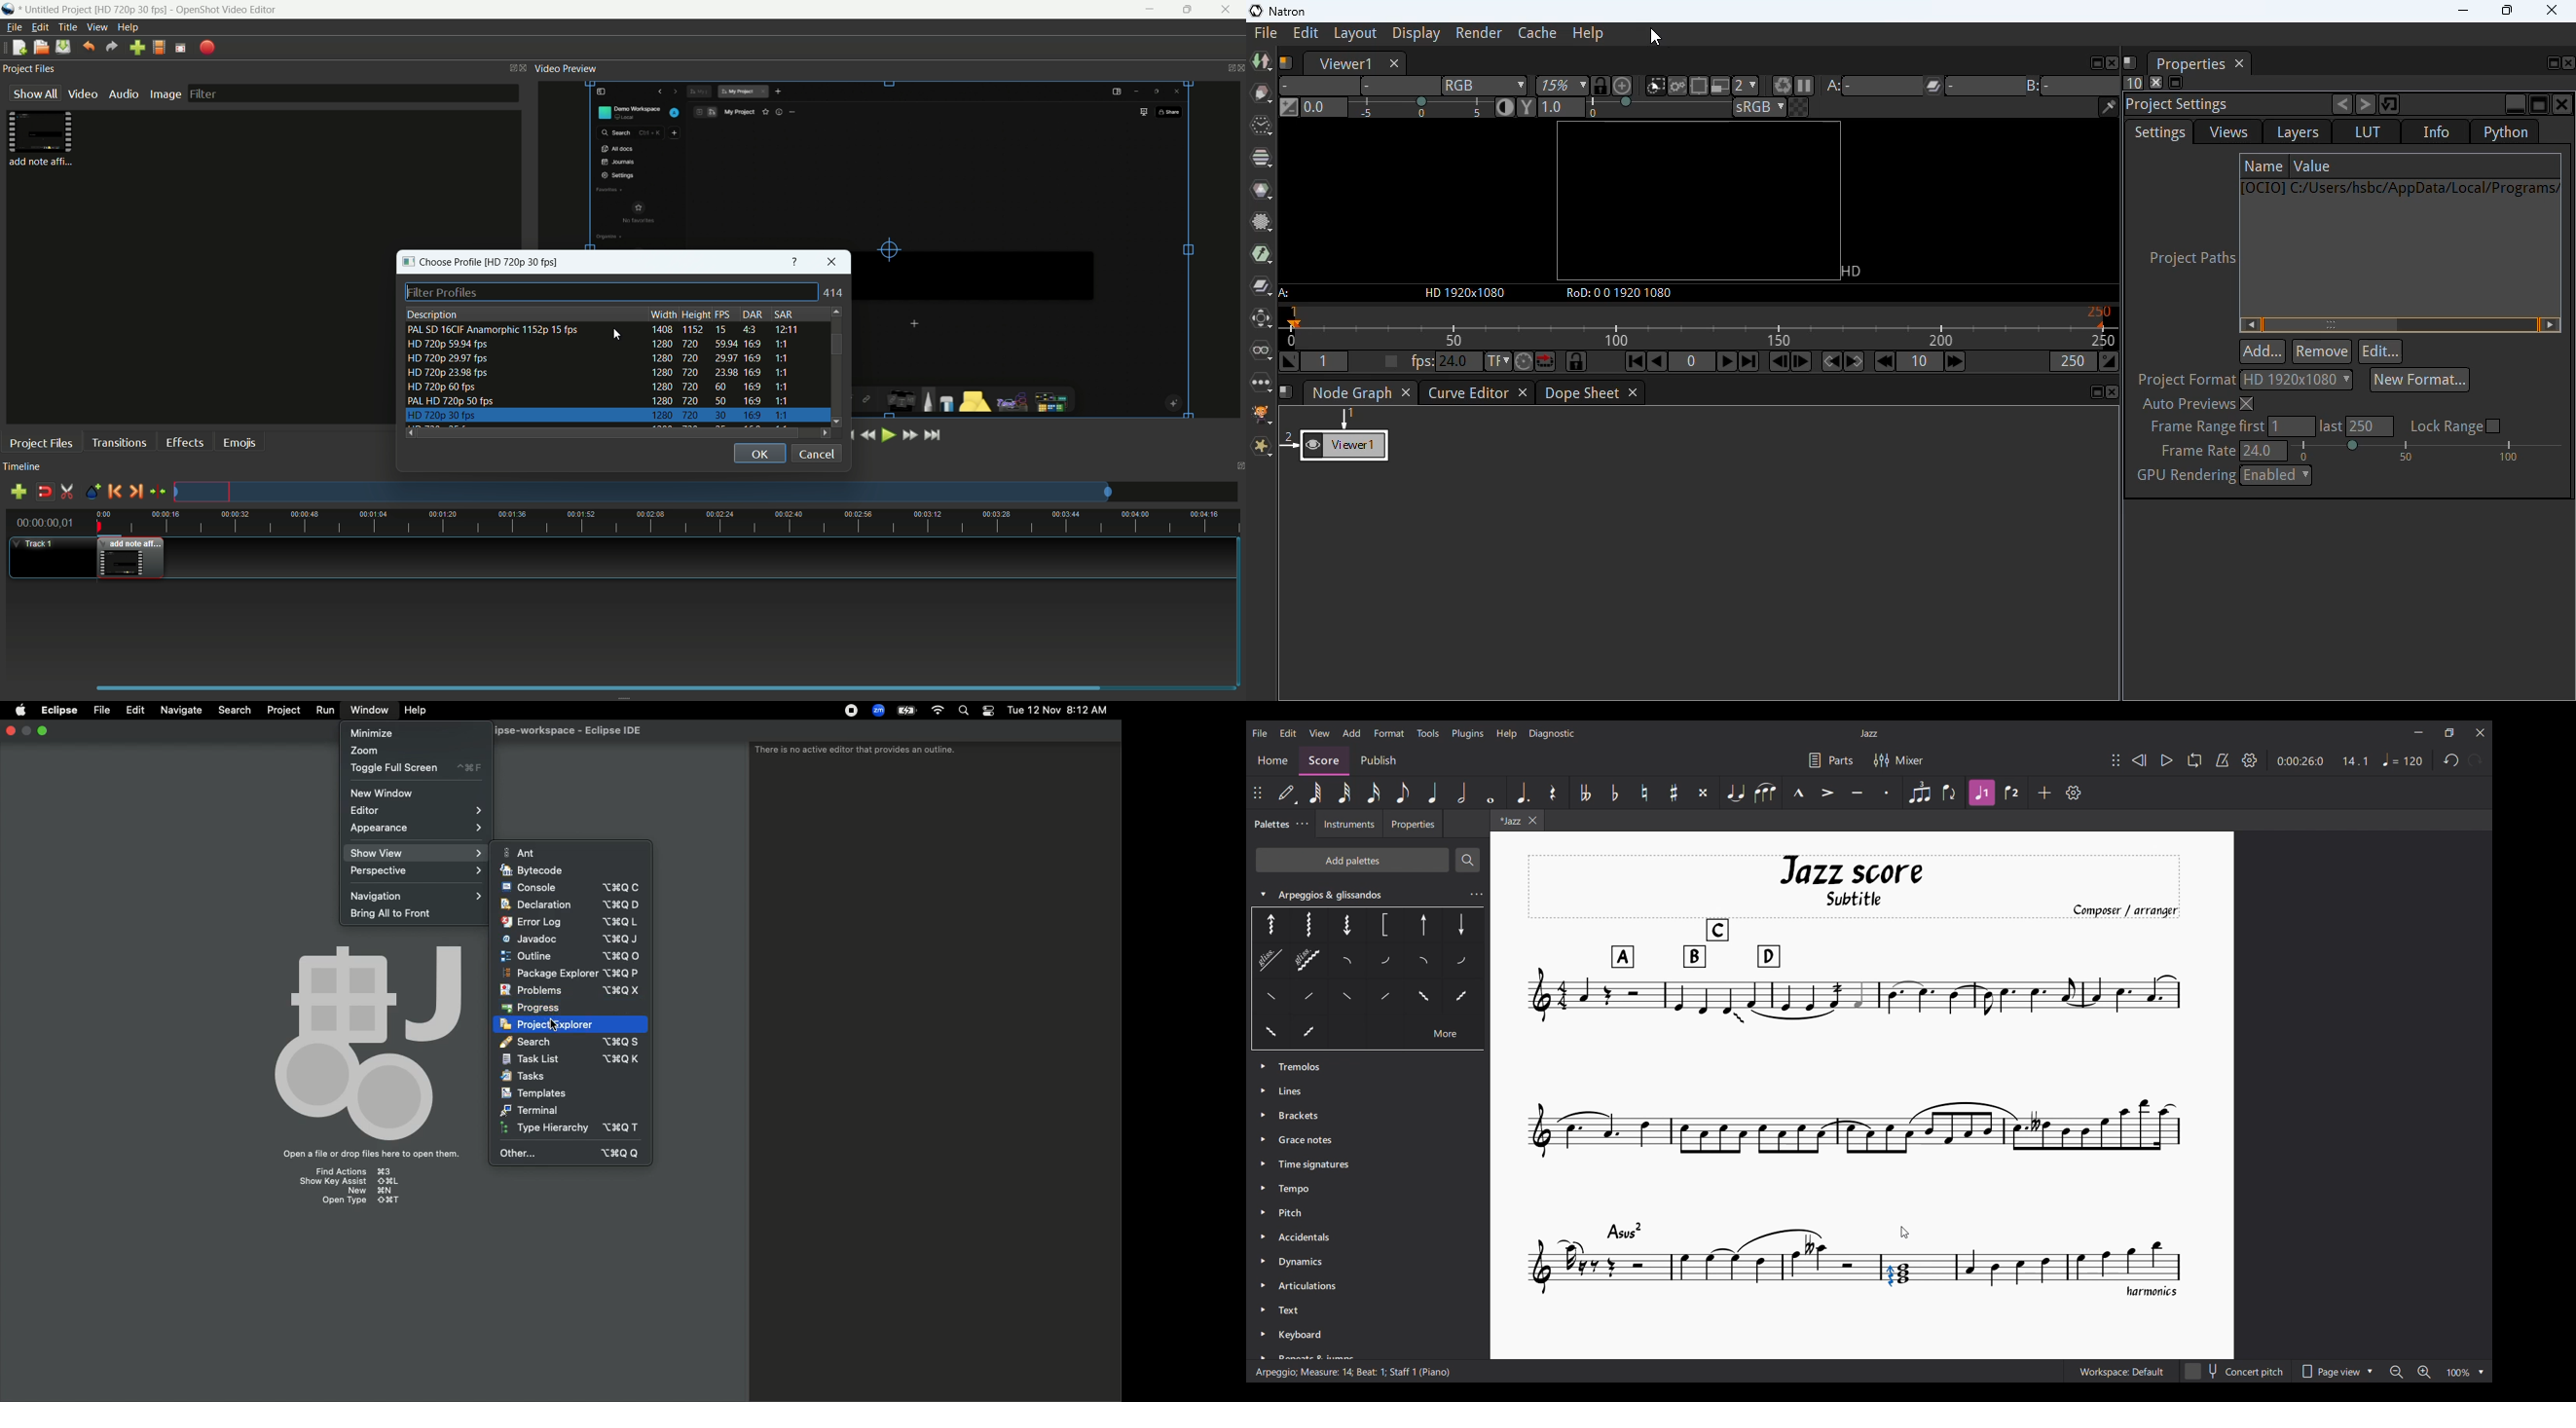 The width and height of the screenshot is (2576, 1428). What do you see at coordinates (1352, 733) in the screenshot?
I see `Add menu` at bounding box center [1352, 733].